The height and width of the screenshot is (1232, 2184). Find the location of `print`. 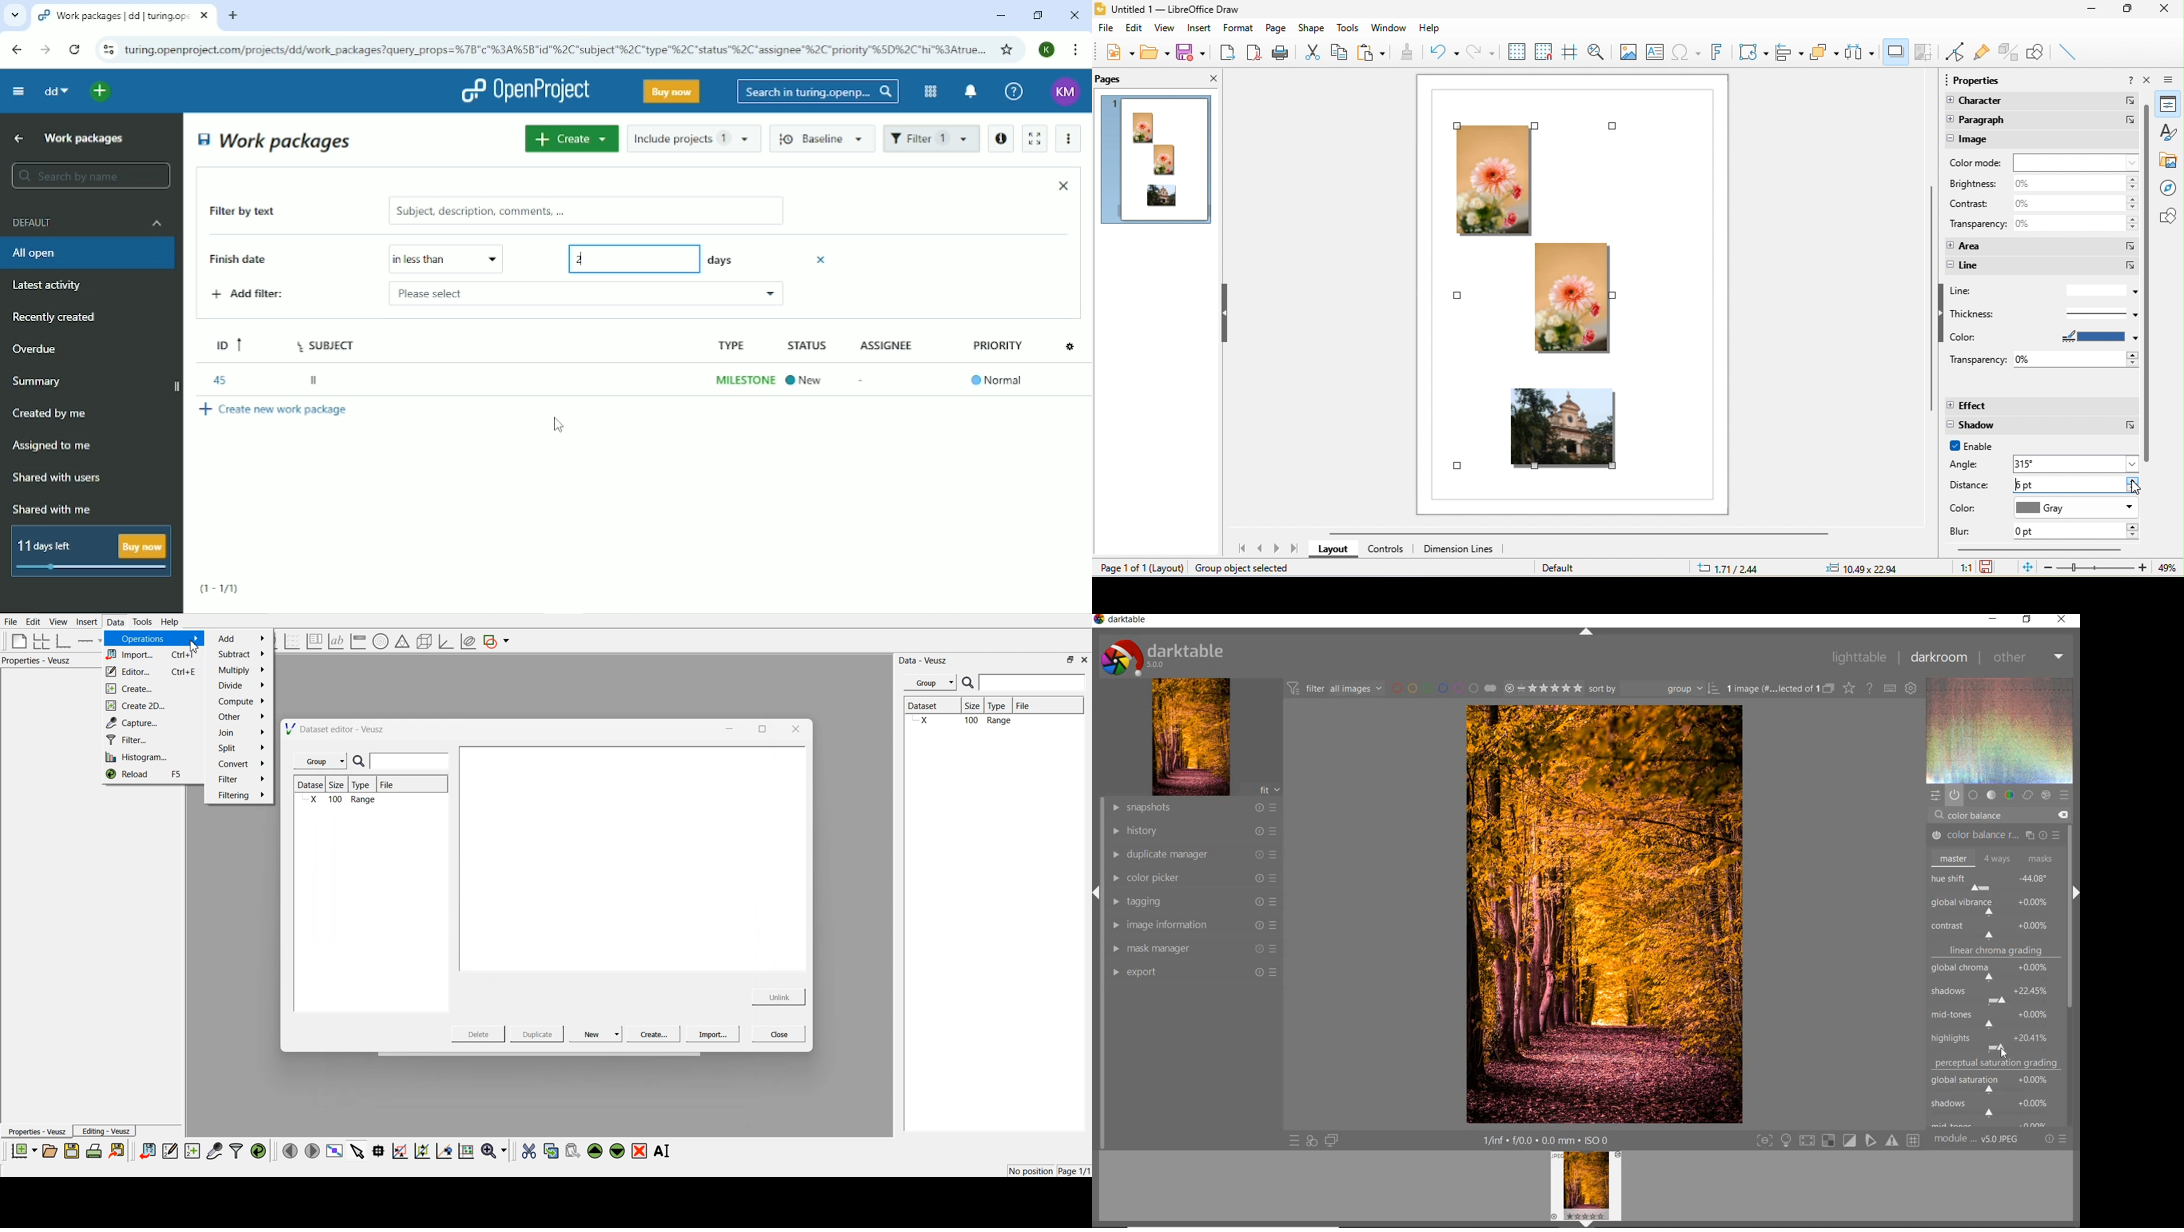

print is located at coordinates (1281, 54).